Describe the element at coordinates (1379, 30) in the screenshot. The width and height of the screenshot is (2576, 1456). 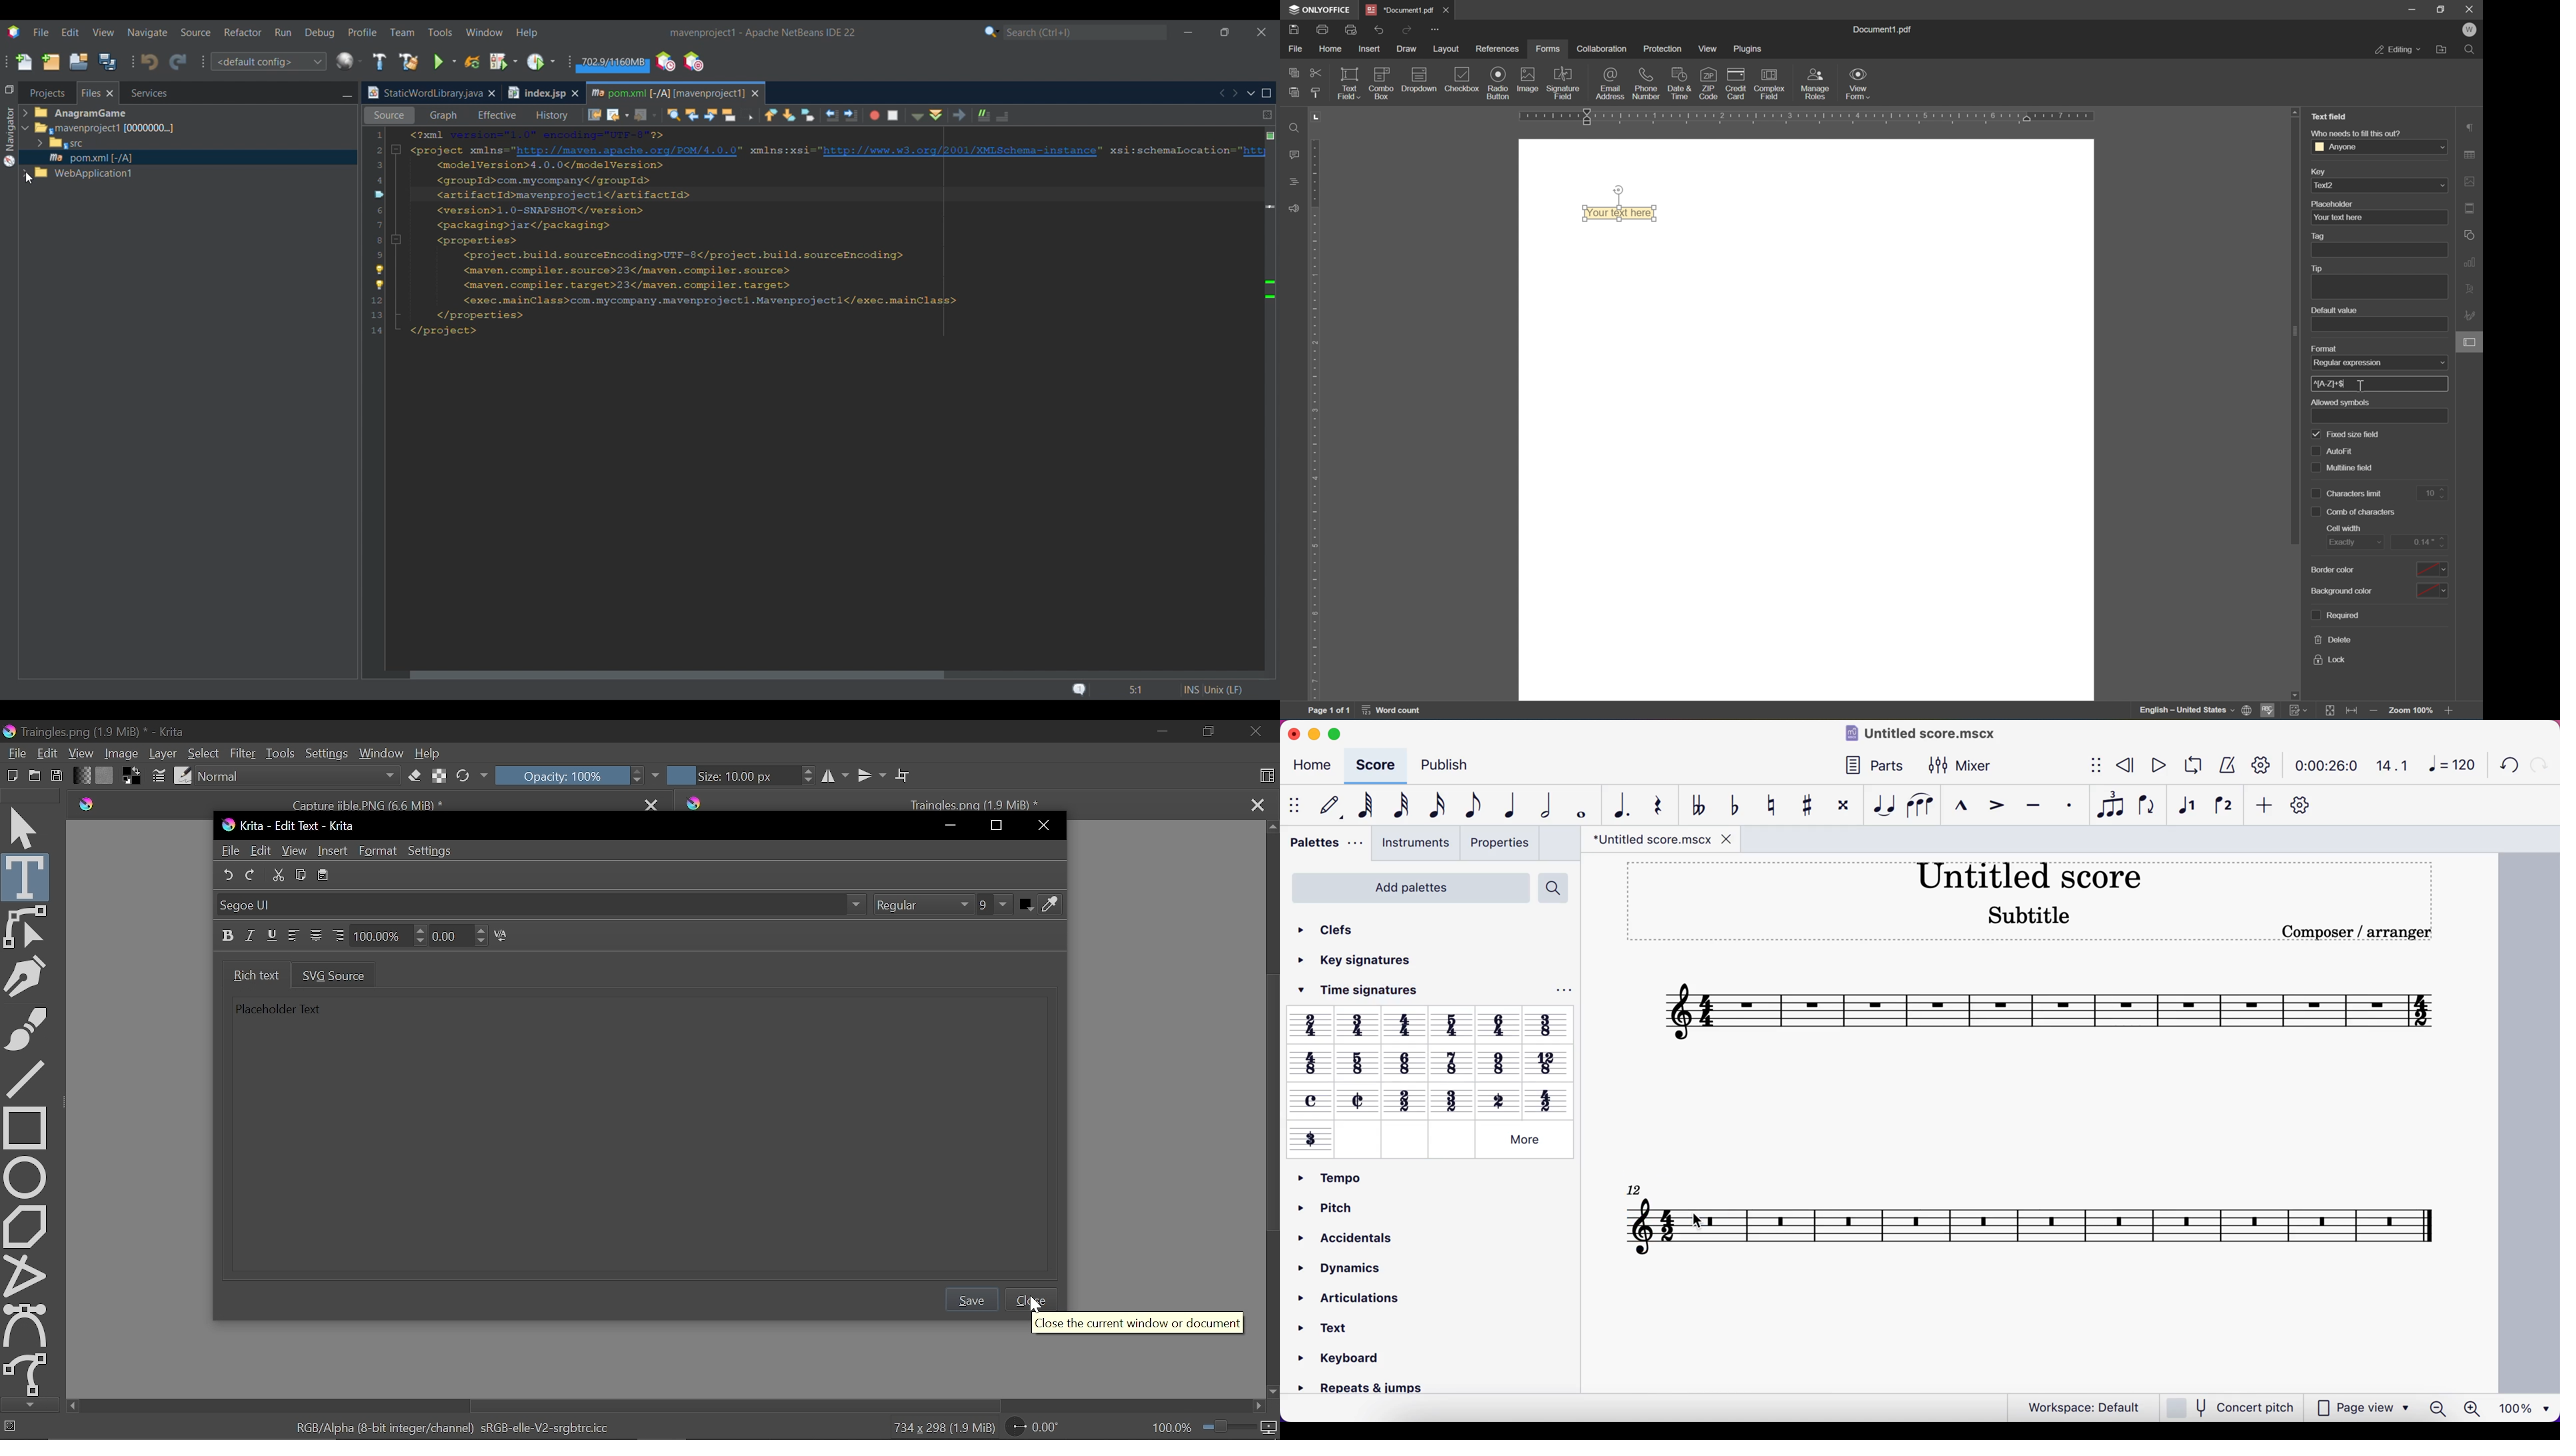
I see `undo` at that location.